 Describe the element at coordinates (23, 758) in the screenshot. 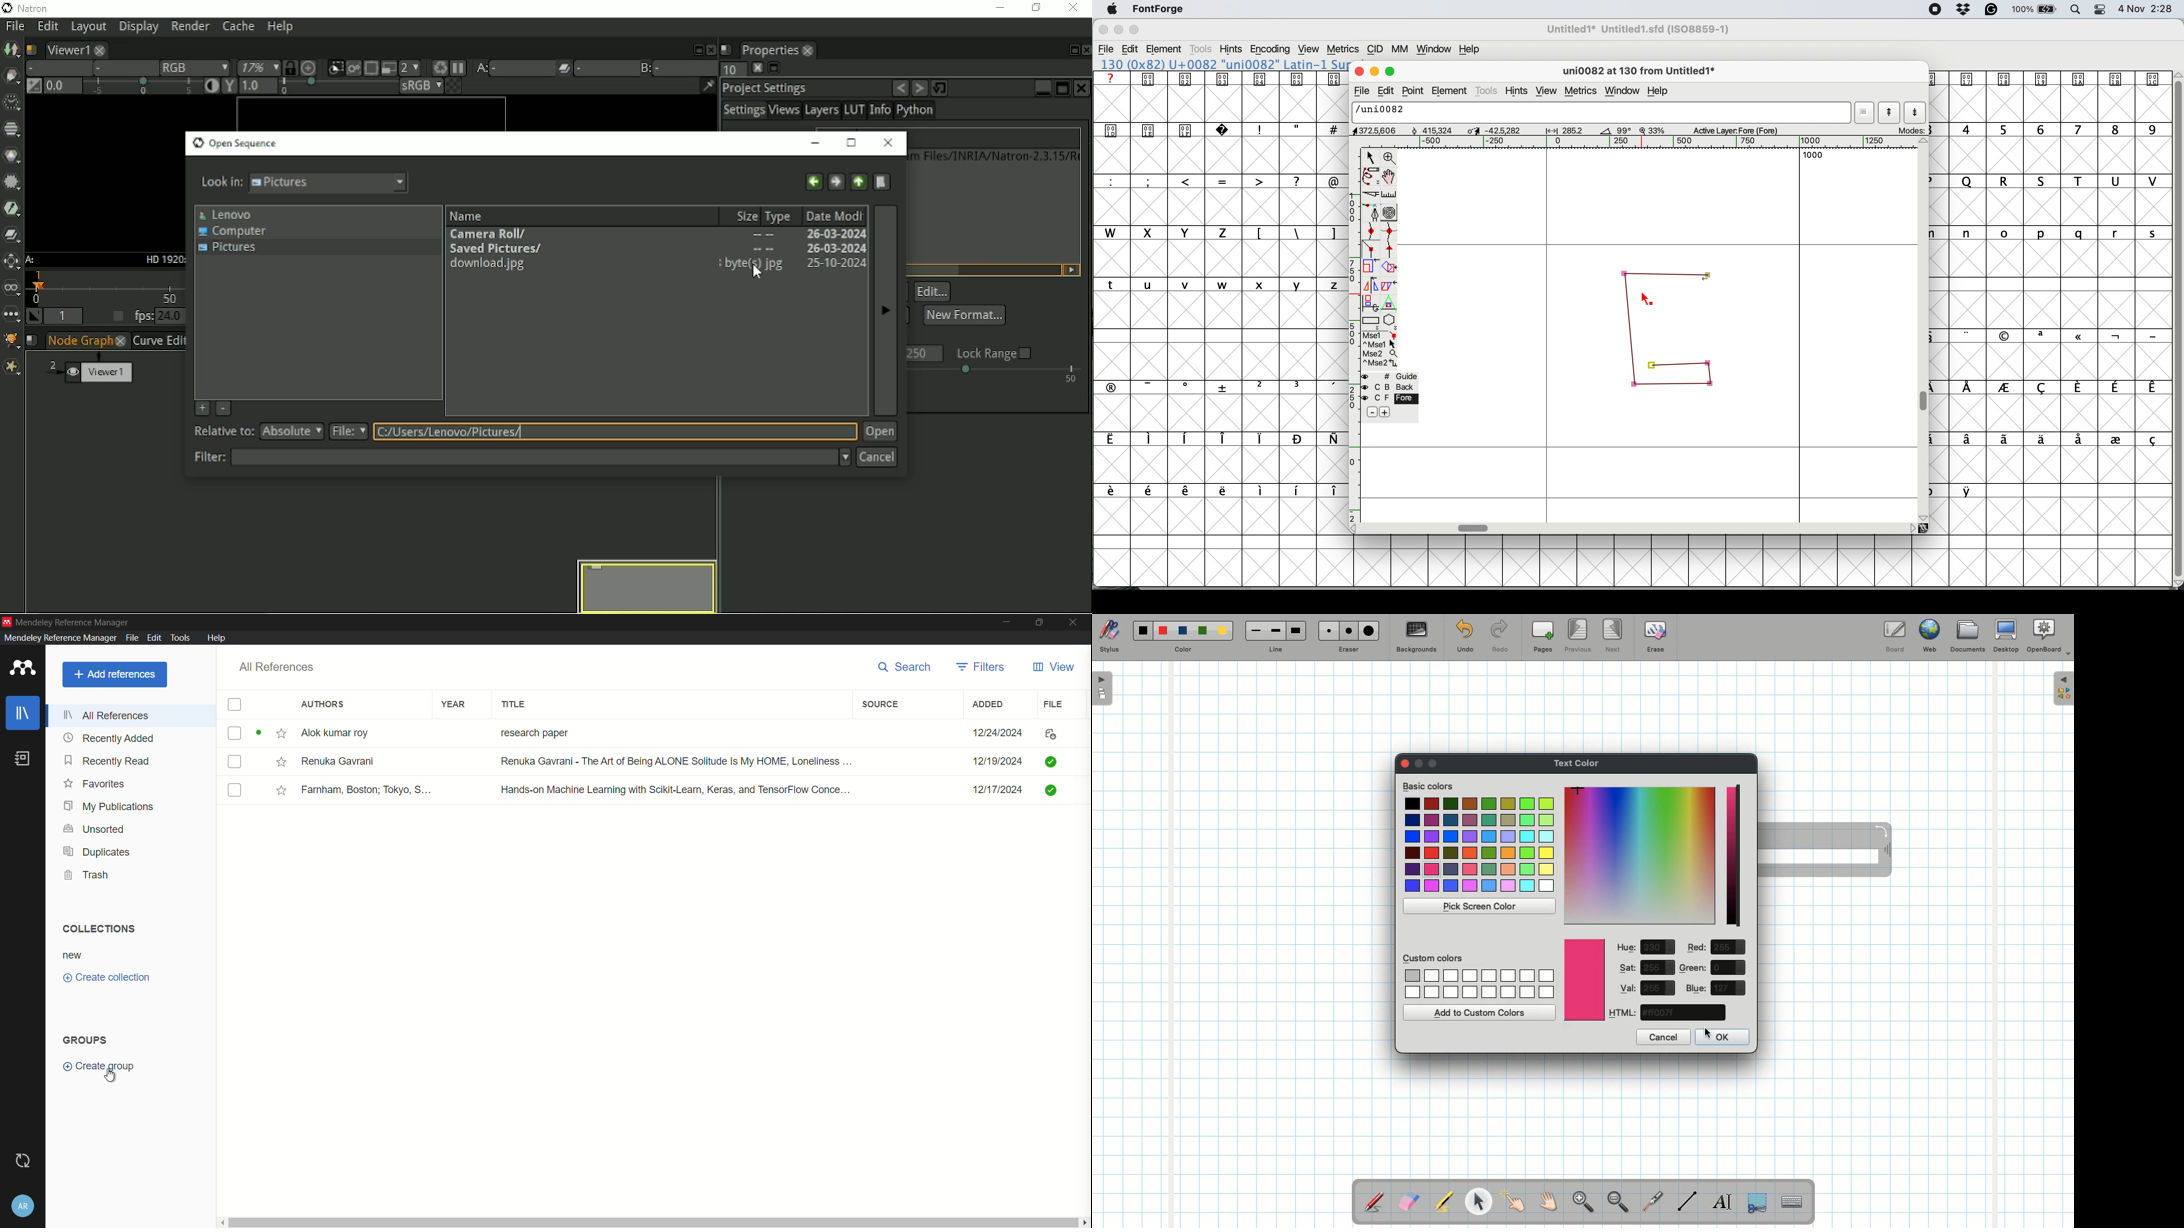

I see `book` at that location.